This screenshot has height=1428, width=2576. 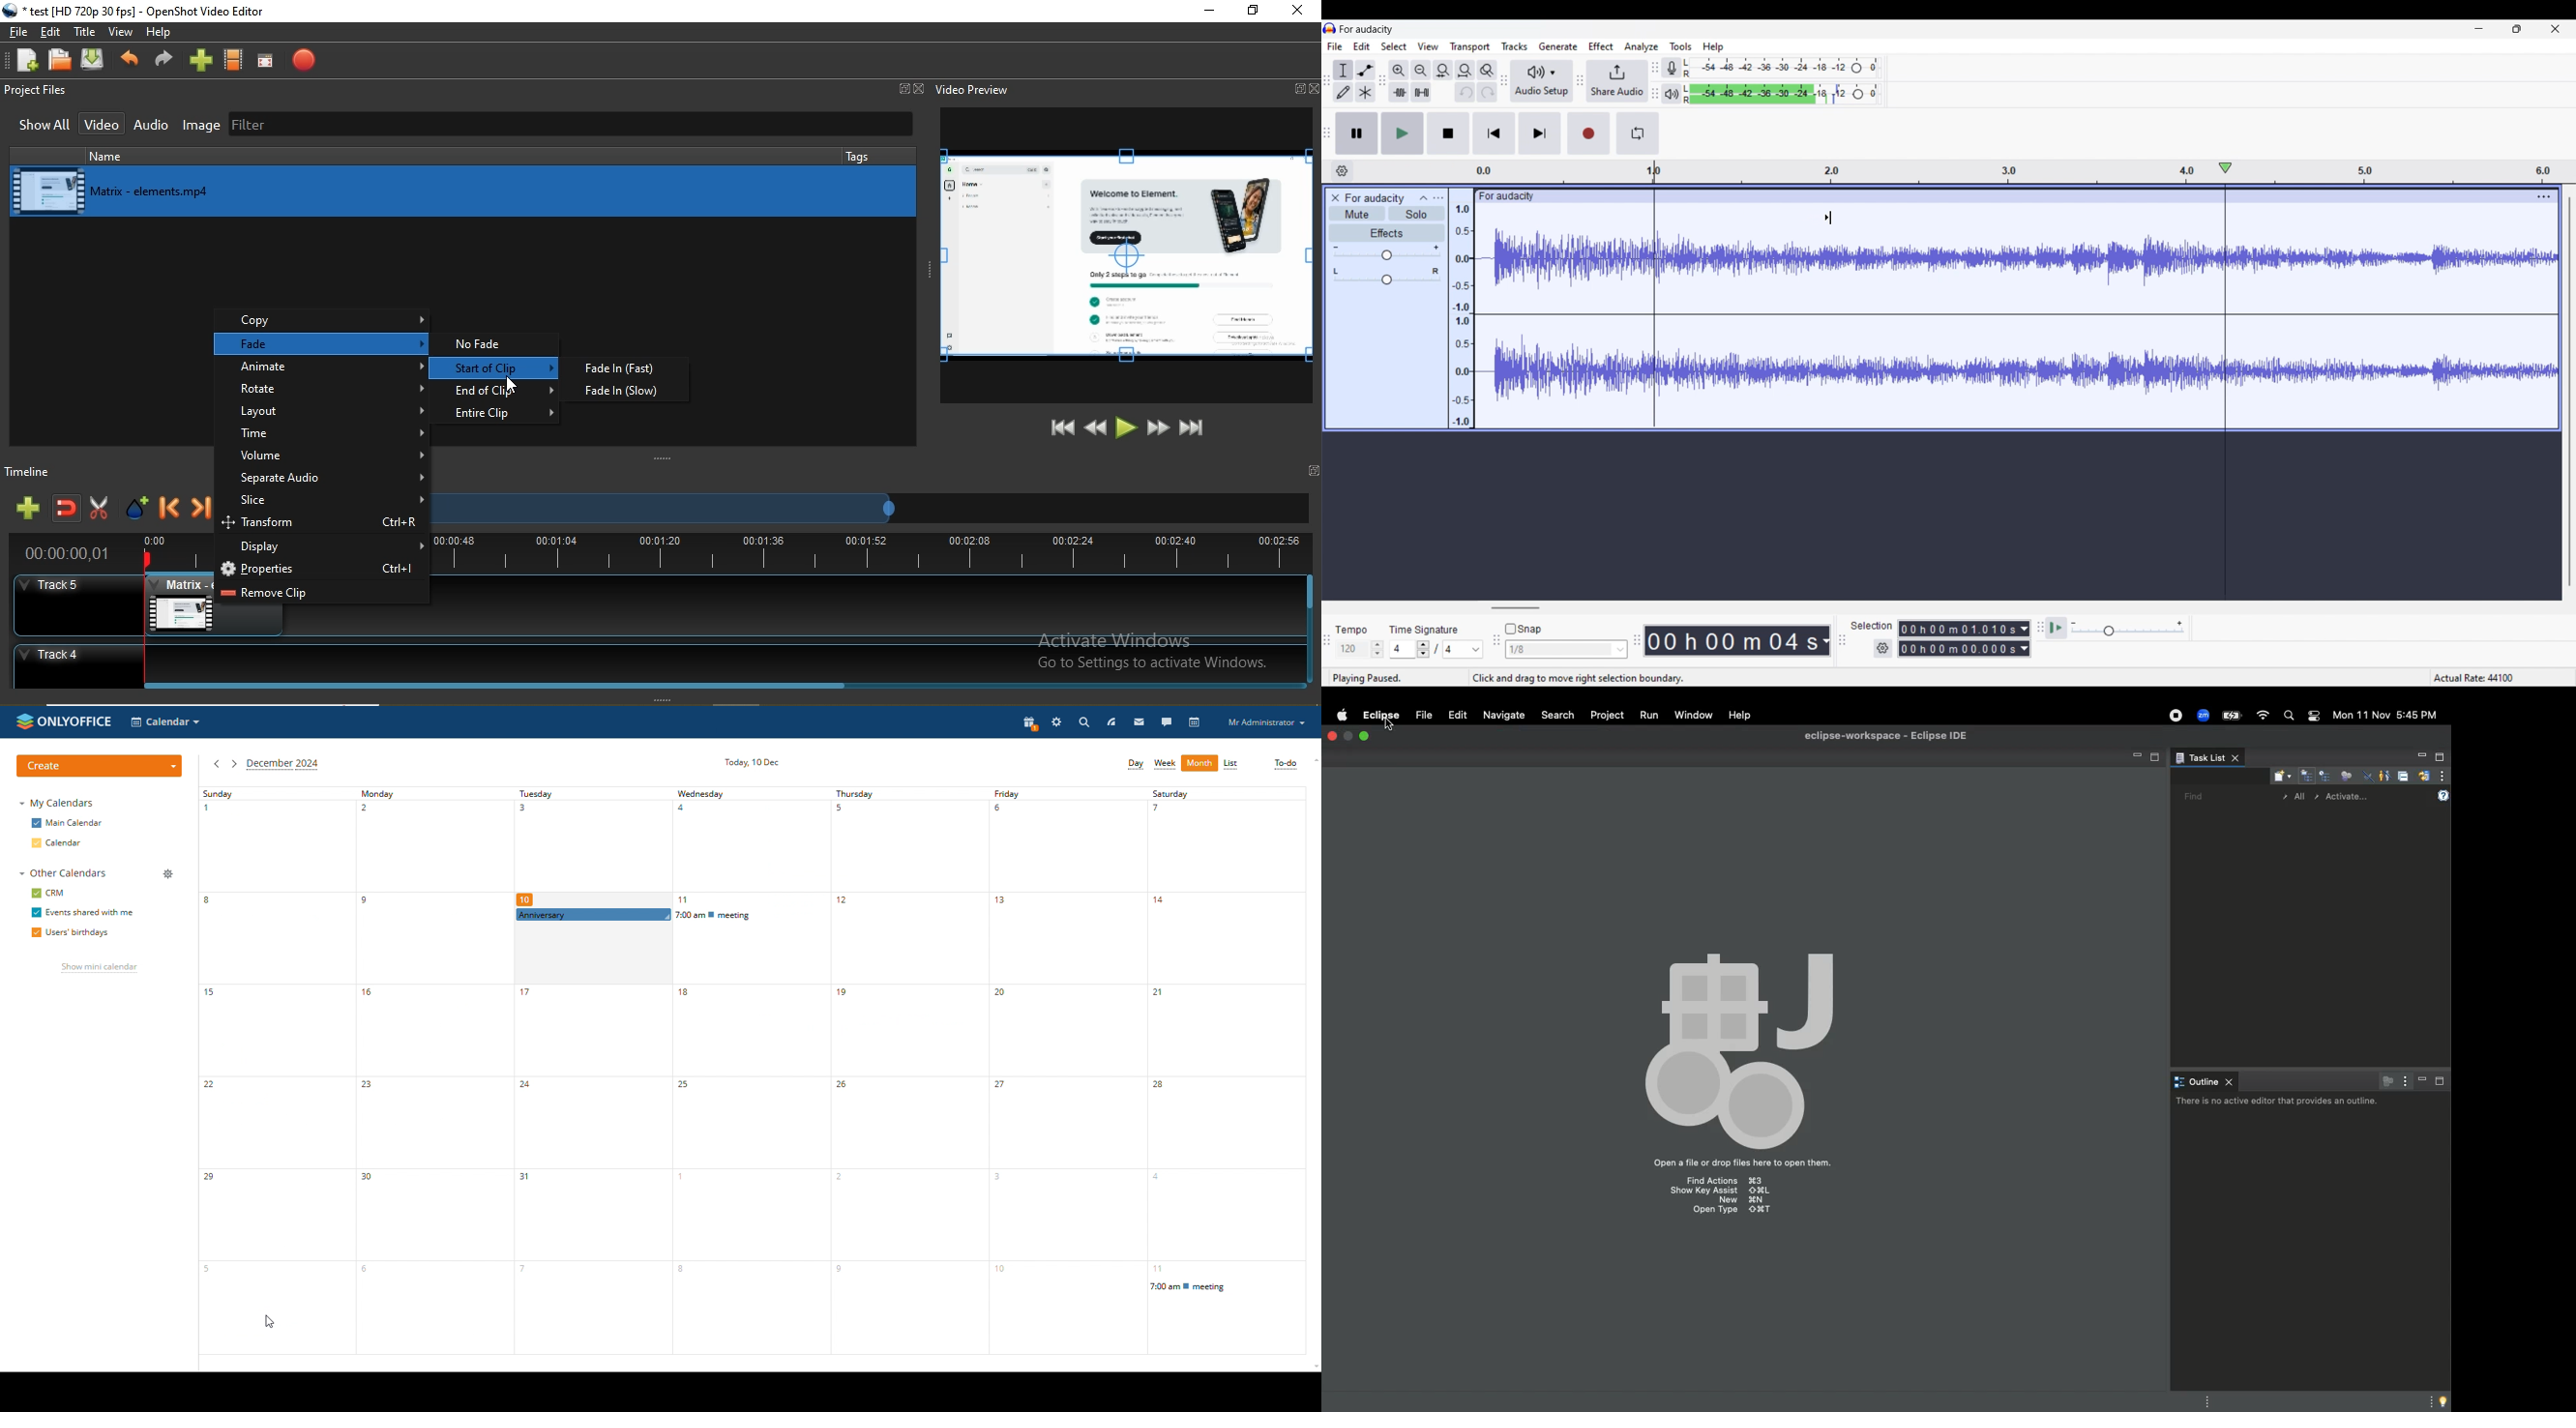 I want to click on View , so click(x=123, y=33).